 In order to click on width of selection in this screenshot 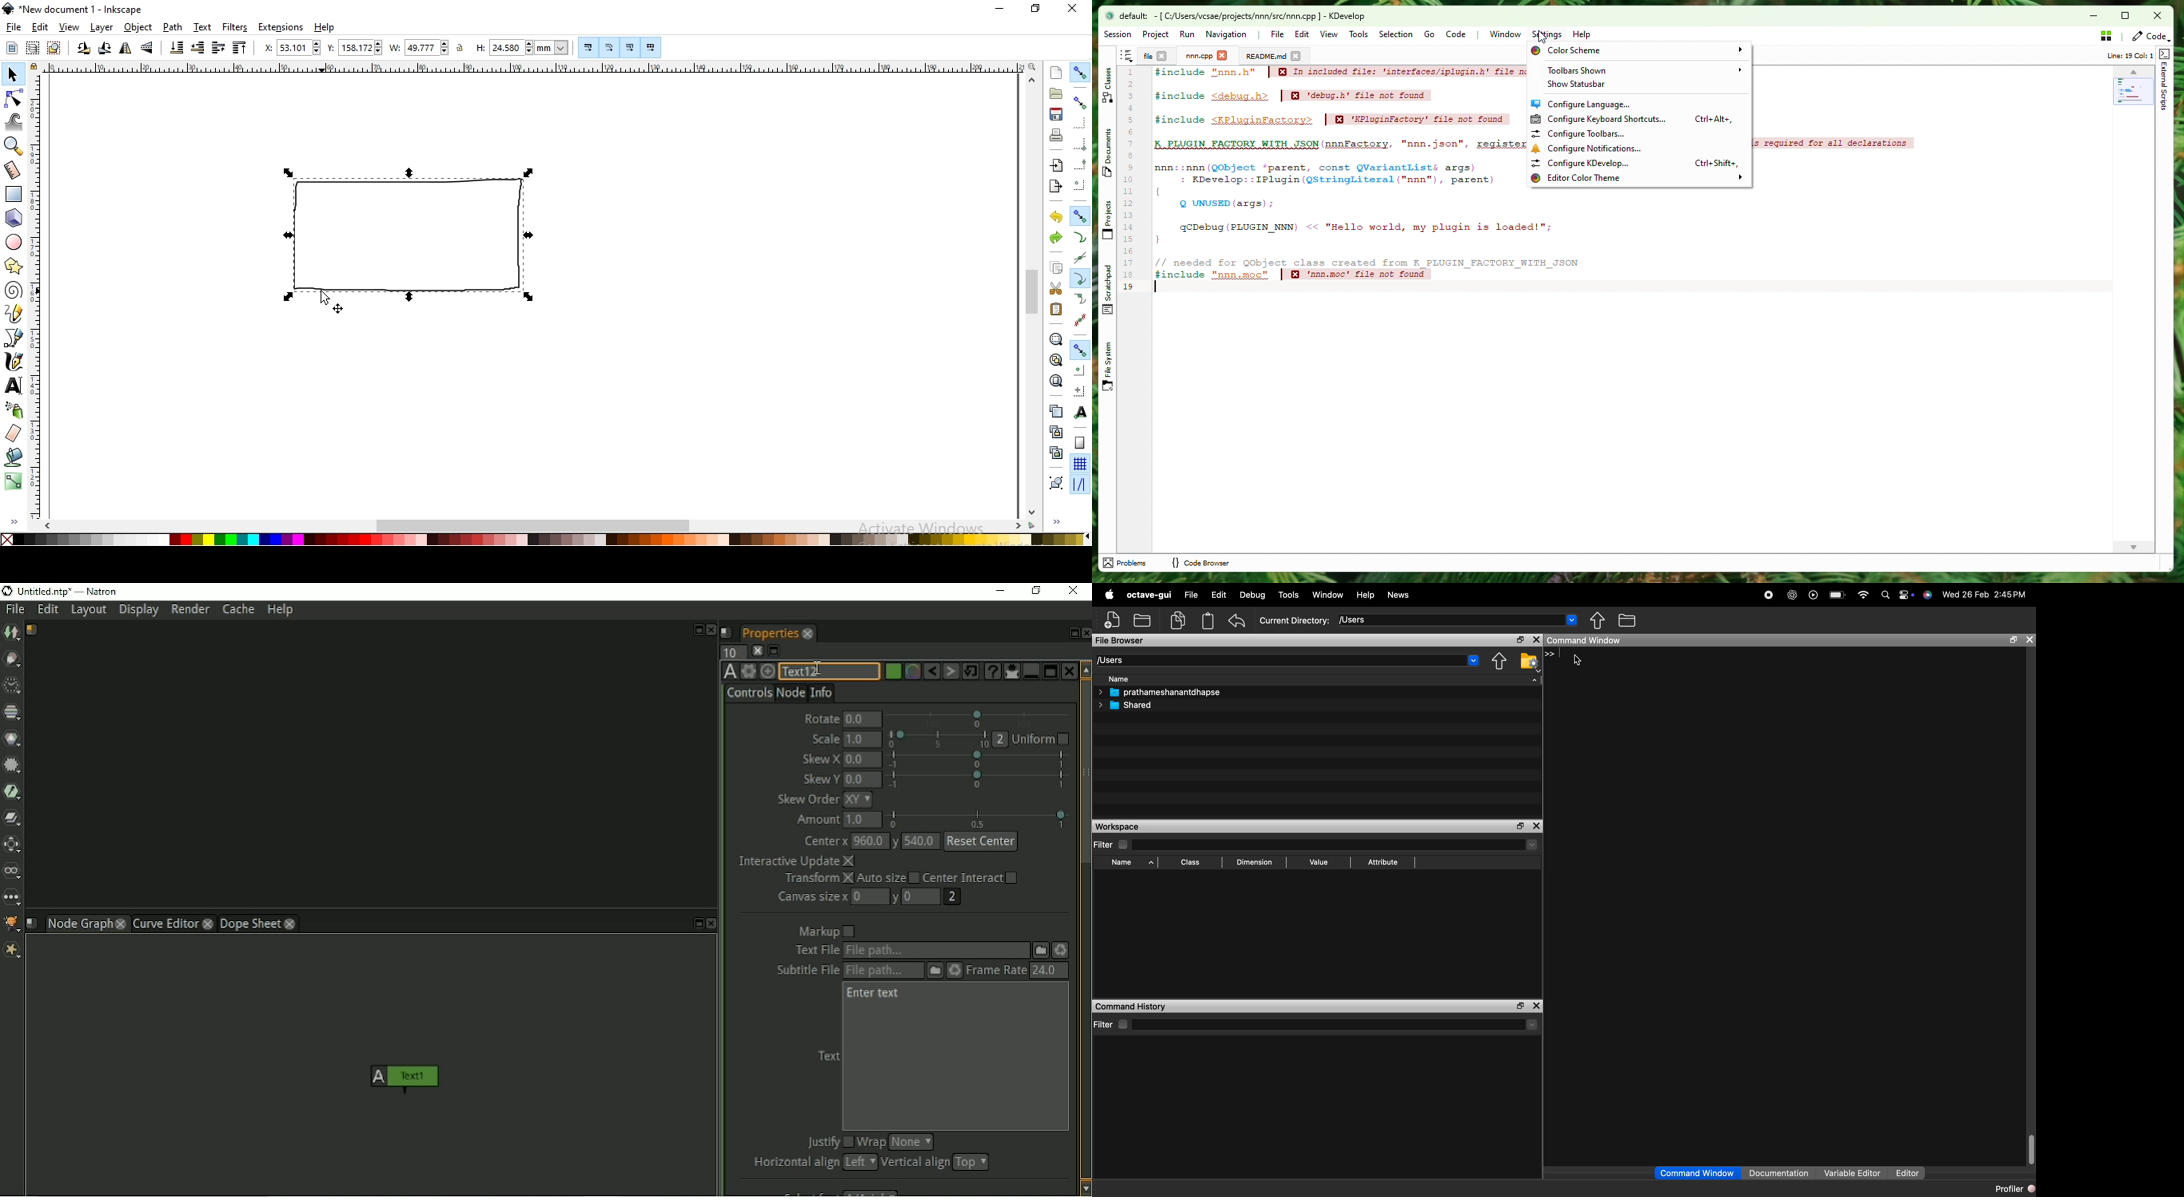, I will do `click(420, 47)`.